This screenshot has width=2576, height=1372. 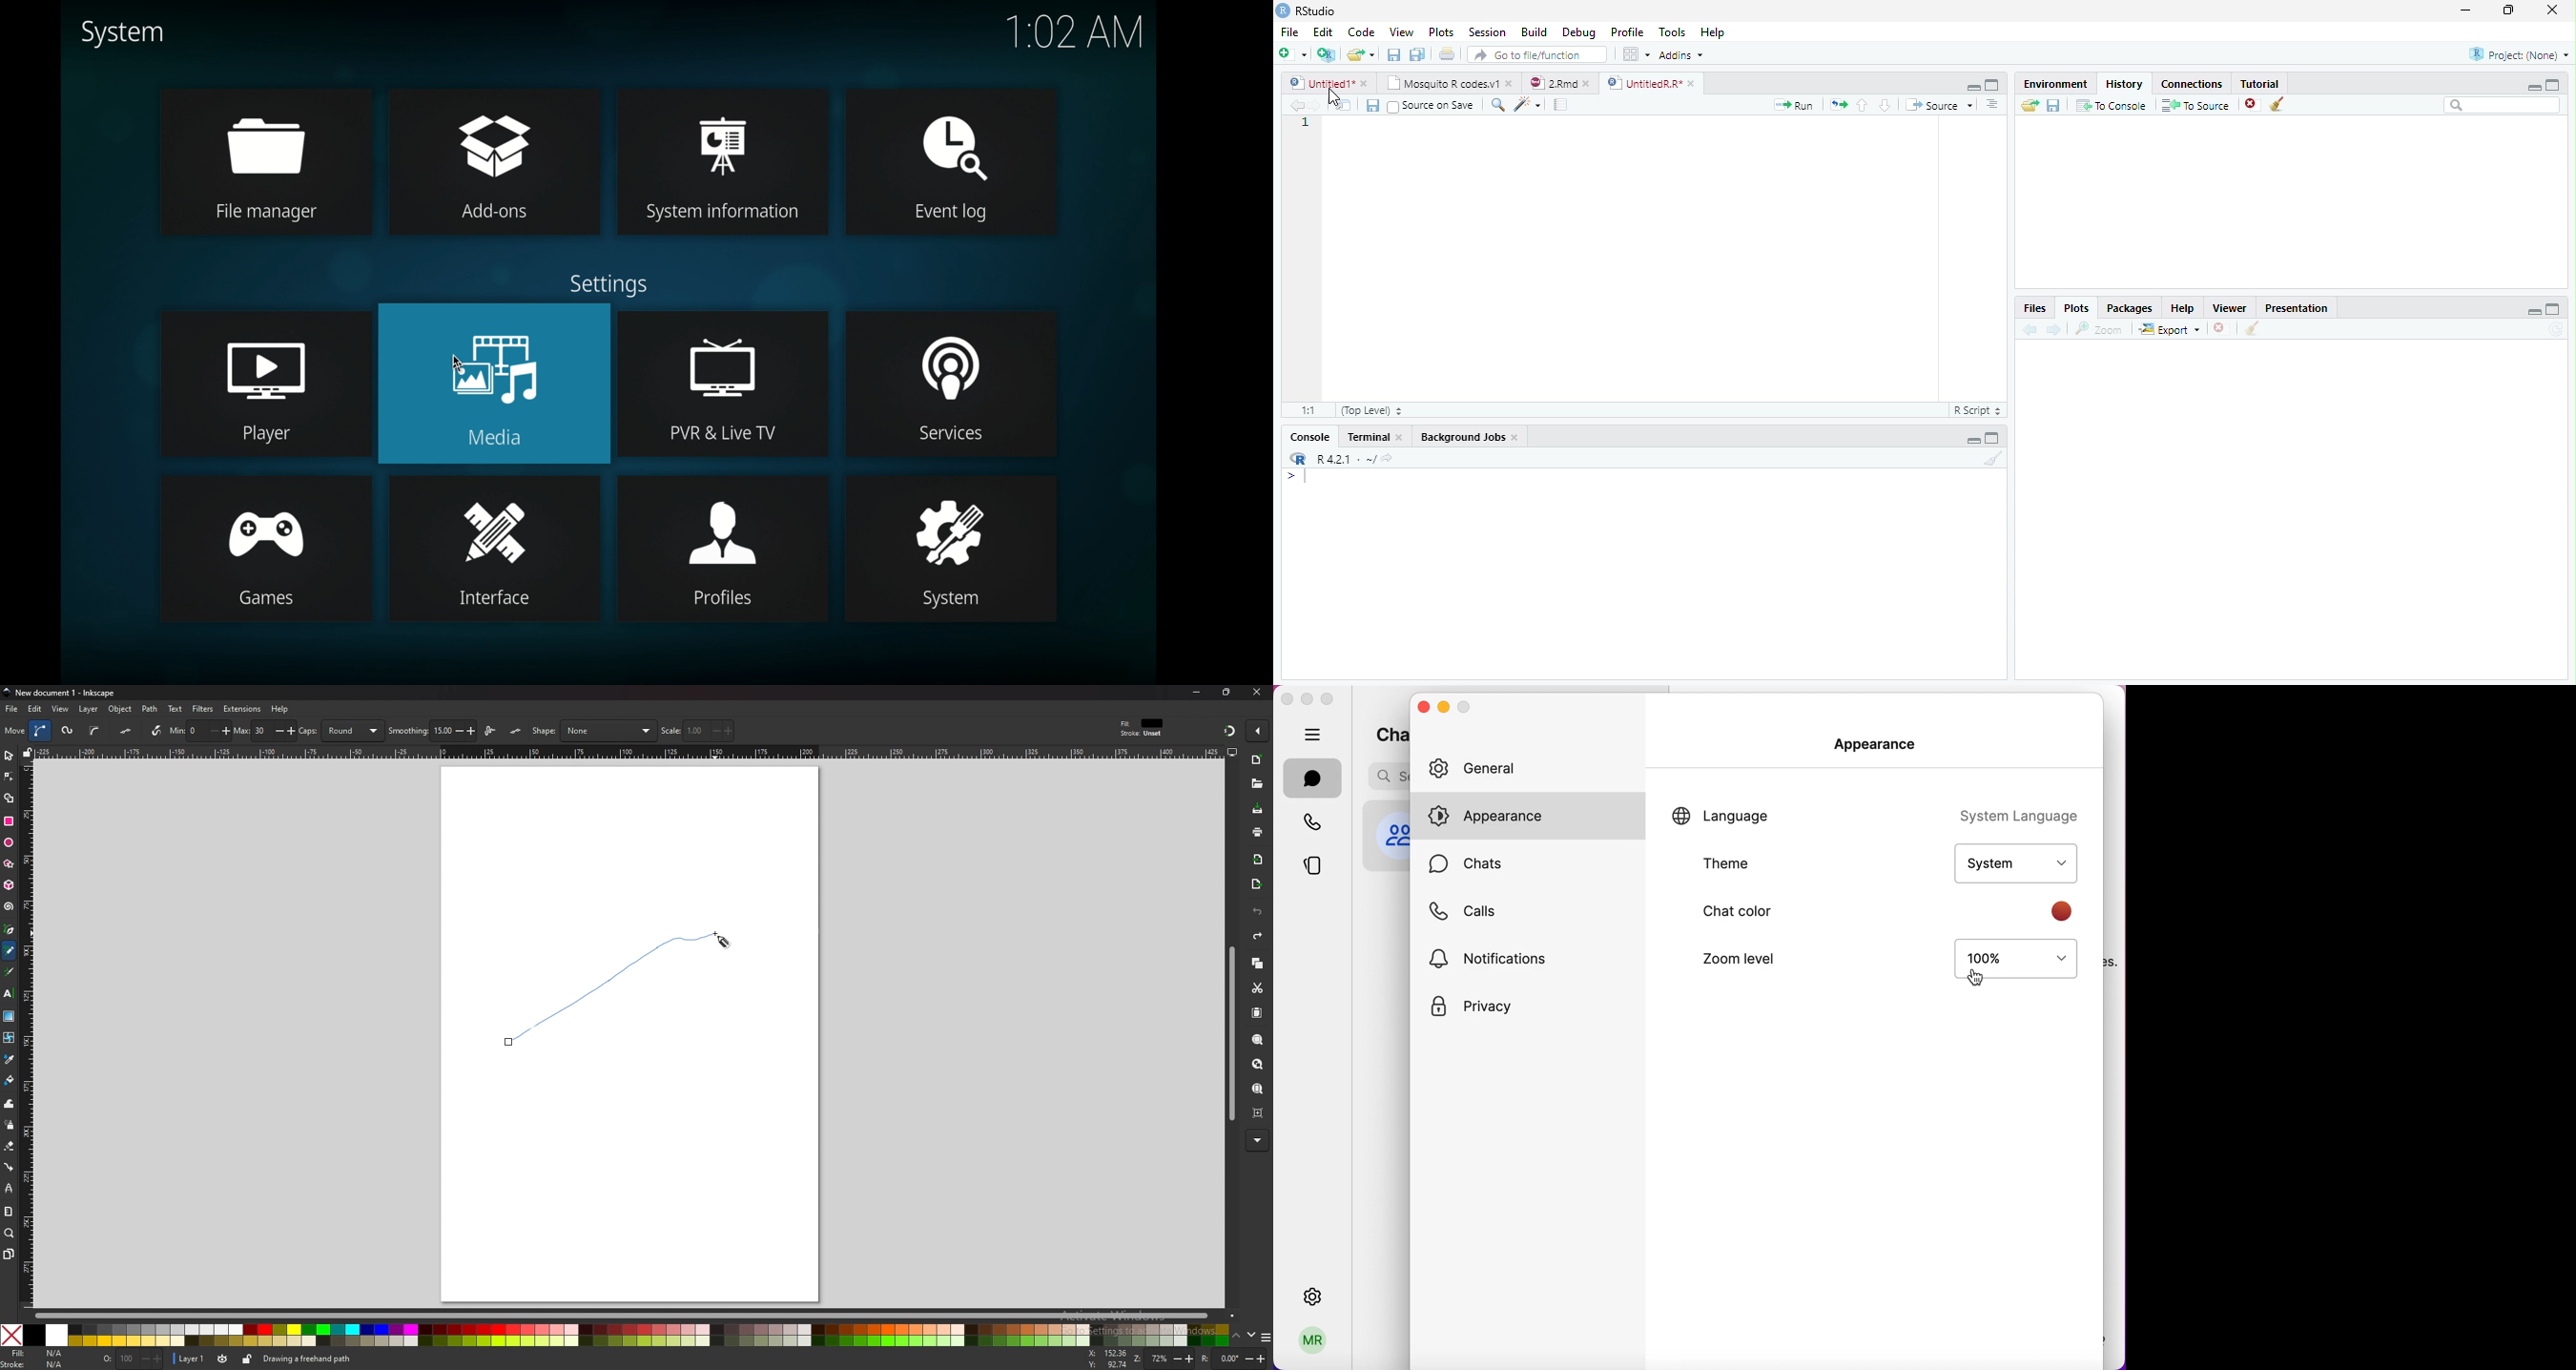 I want to click on pvr and live tv, so click(x=723, y=359).